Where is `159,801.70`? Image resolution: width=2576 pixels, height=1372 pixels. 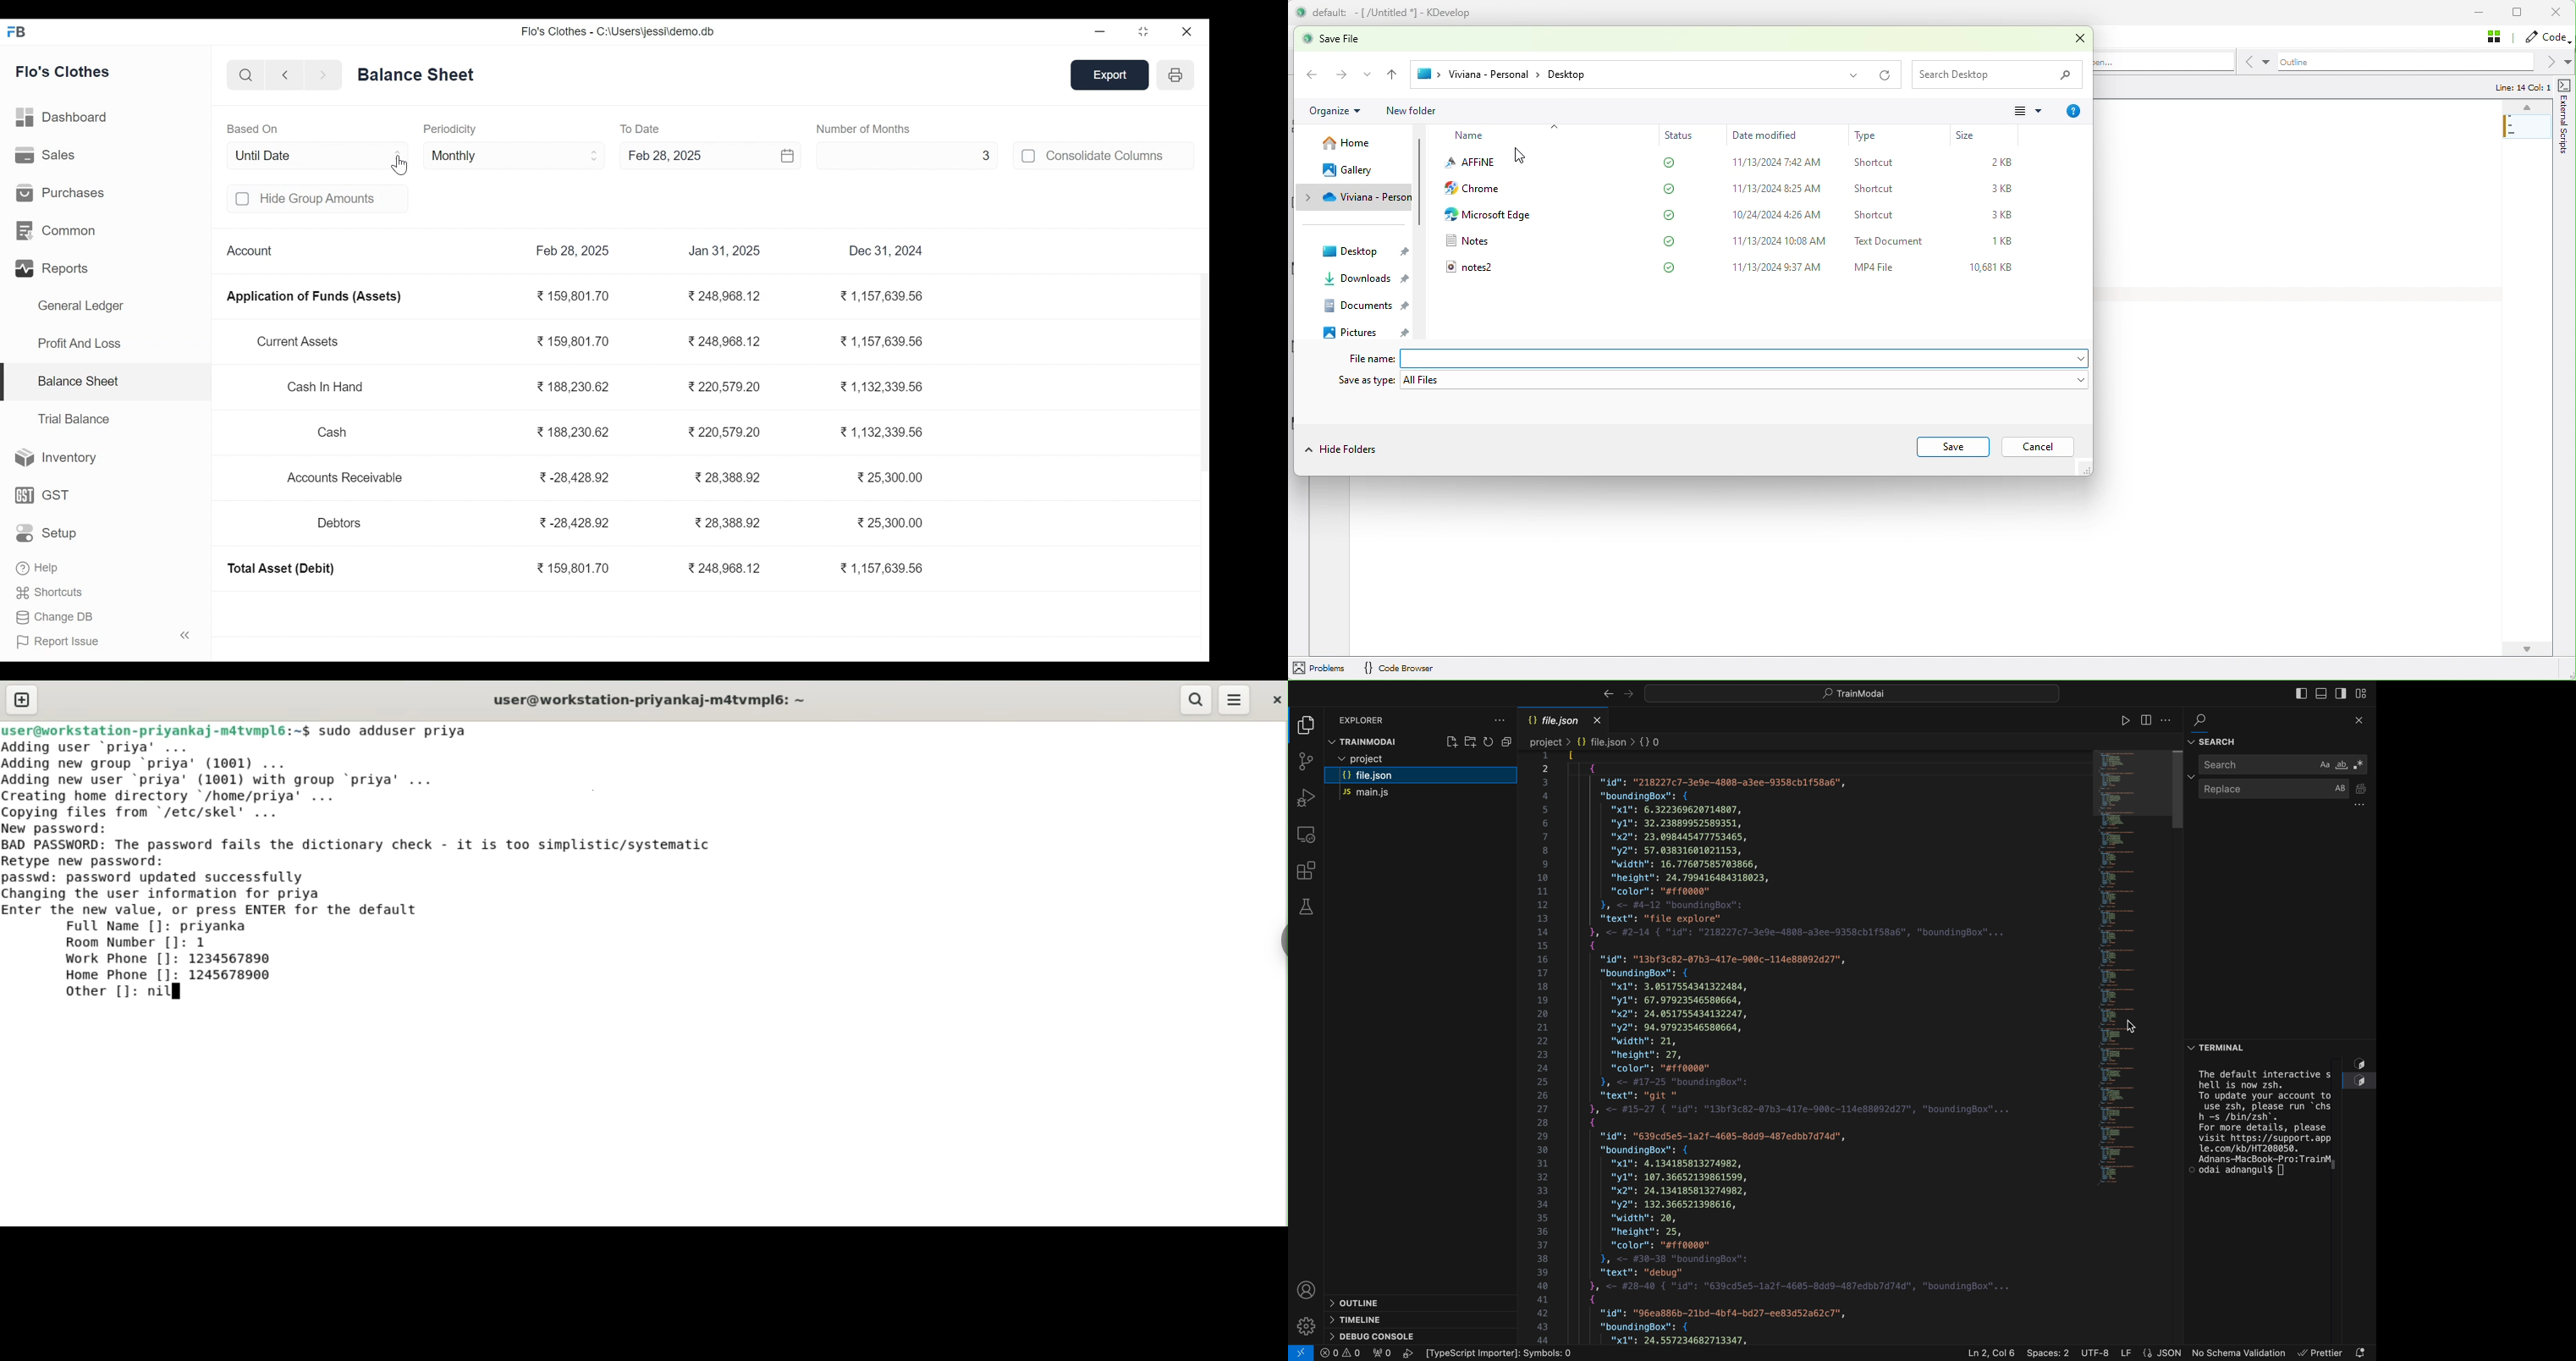
159,801.70 is located at coordinates (573, 569).